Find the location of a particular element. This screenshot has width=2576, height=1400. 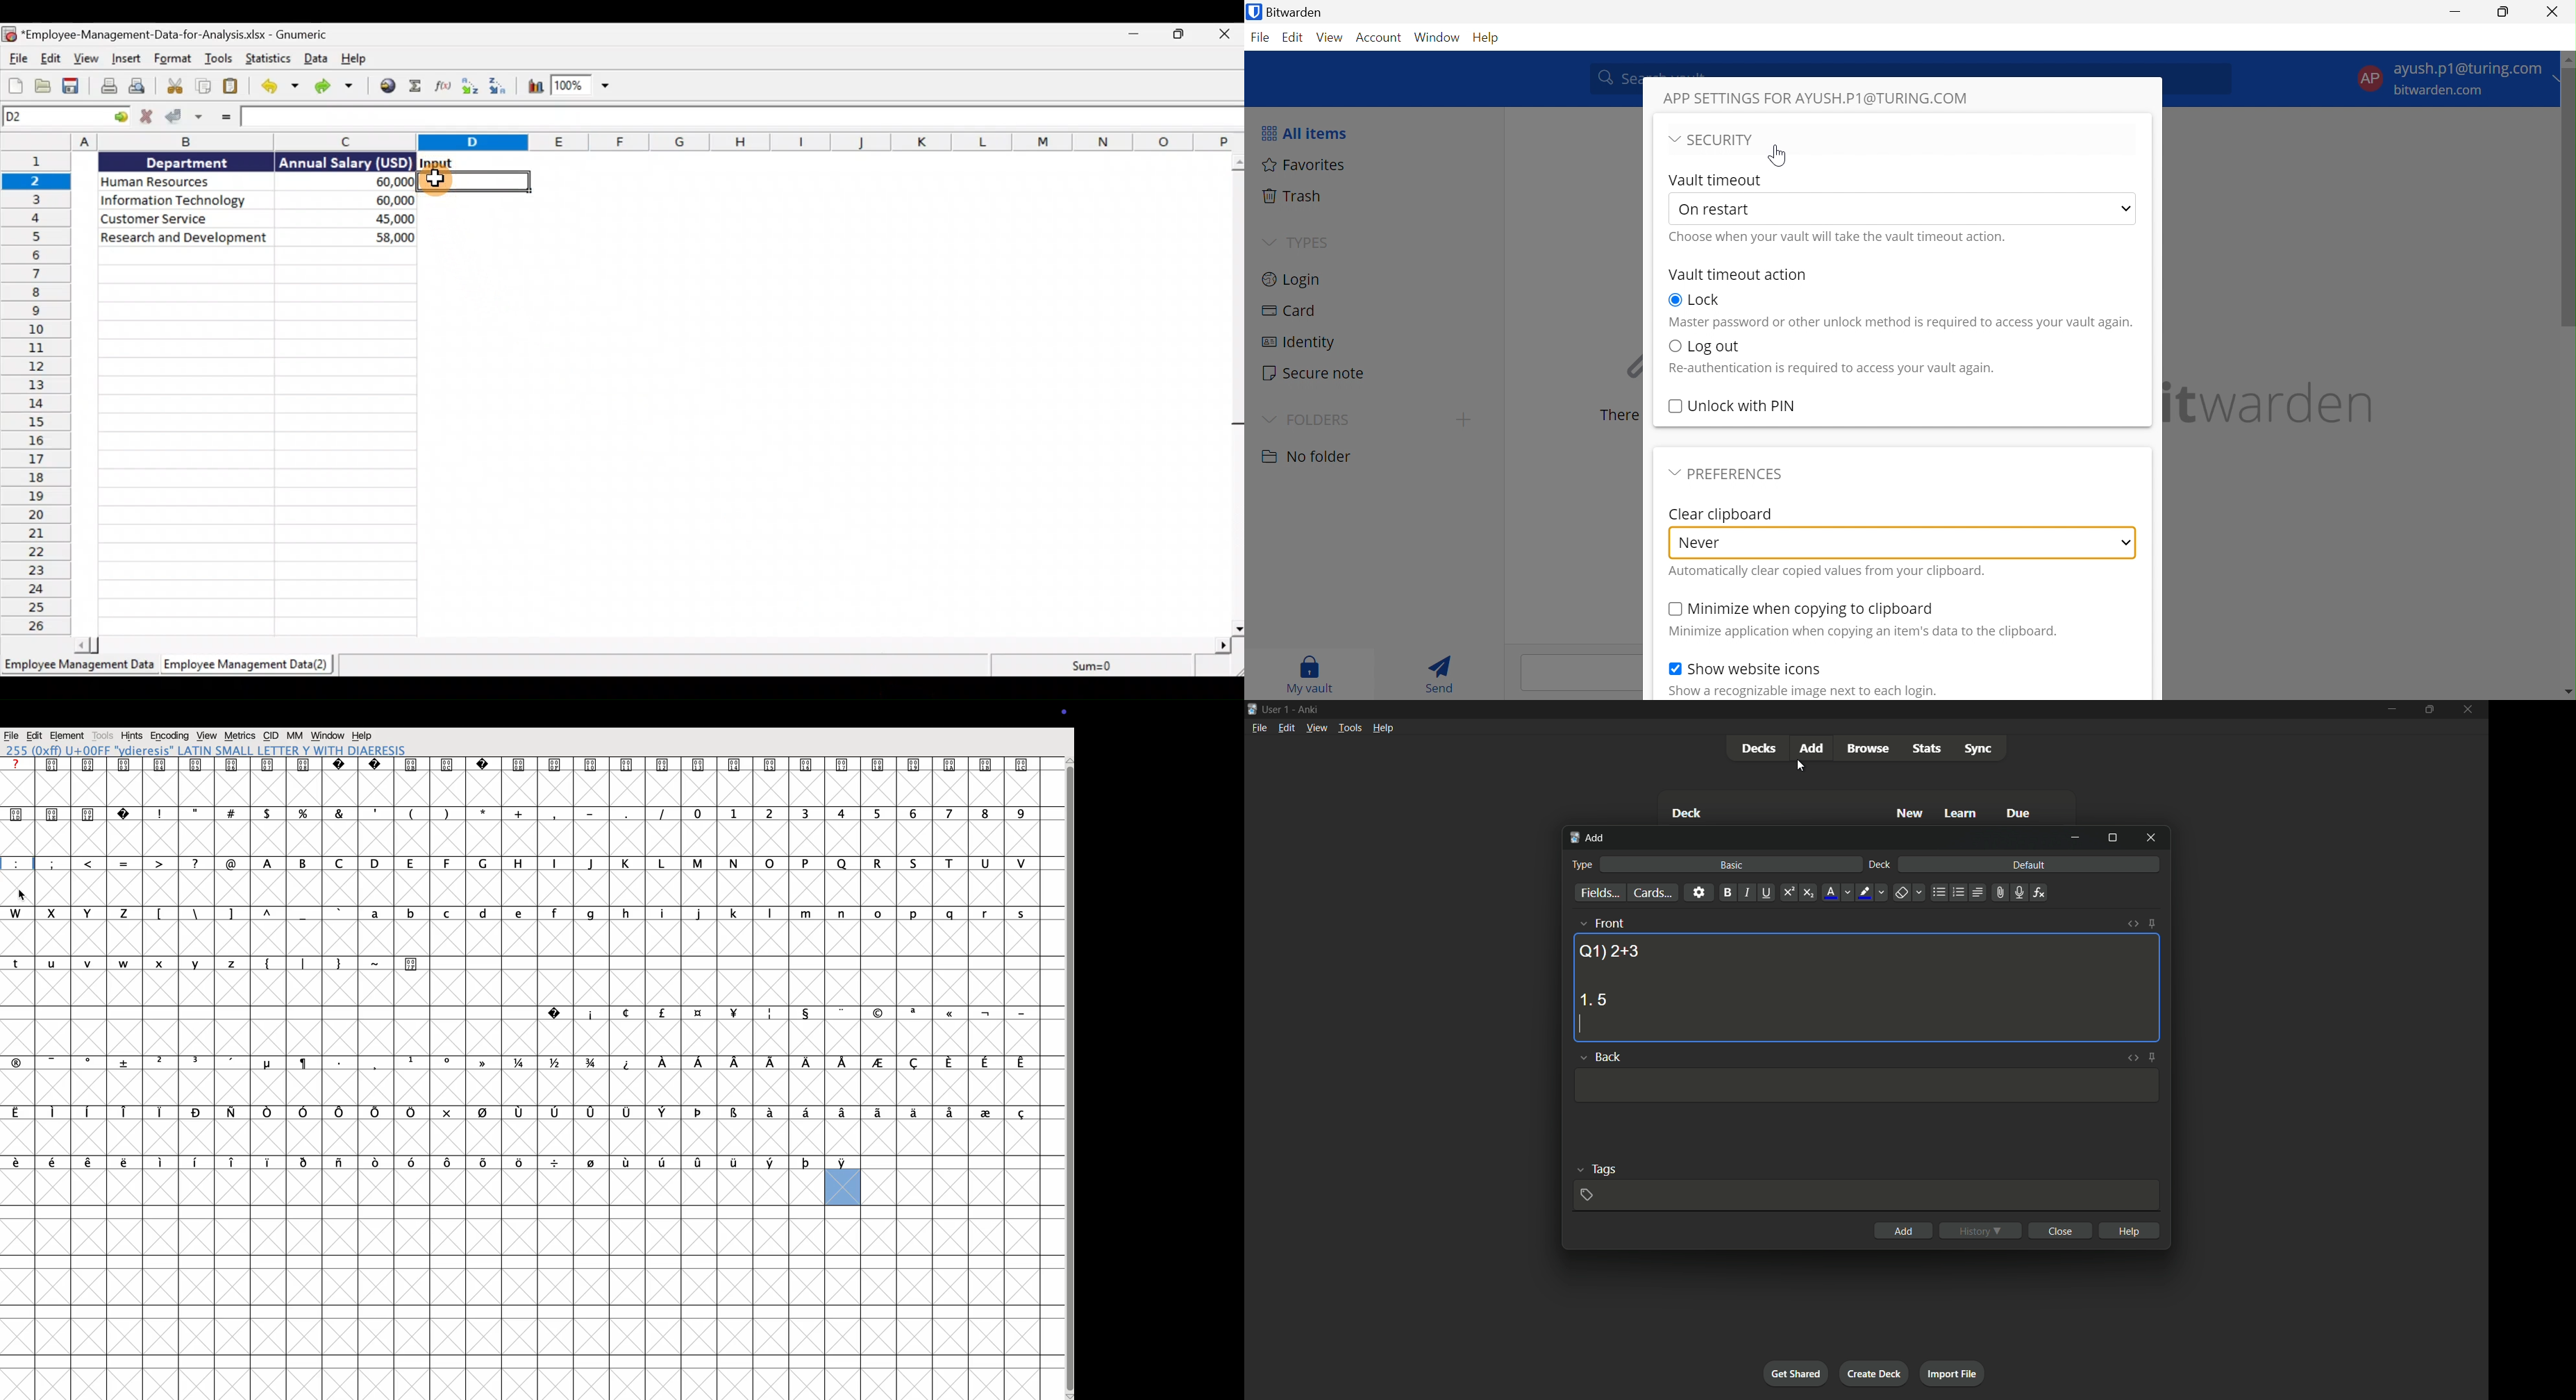

Statistics is located at coordinates (270, 60).